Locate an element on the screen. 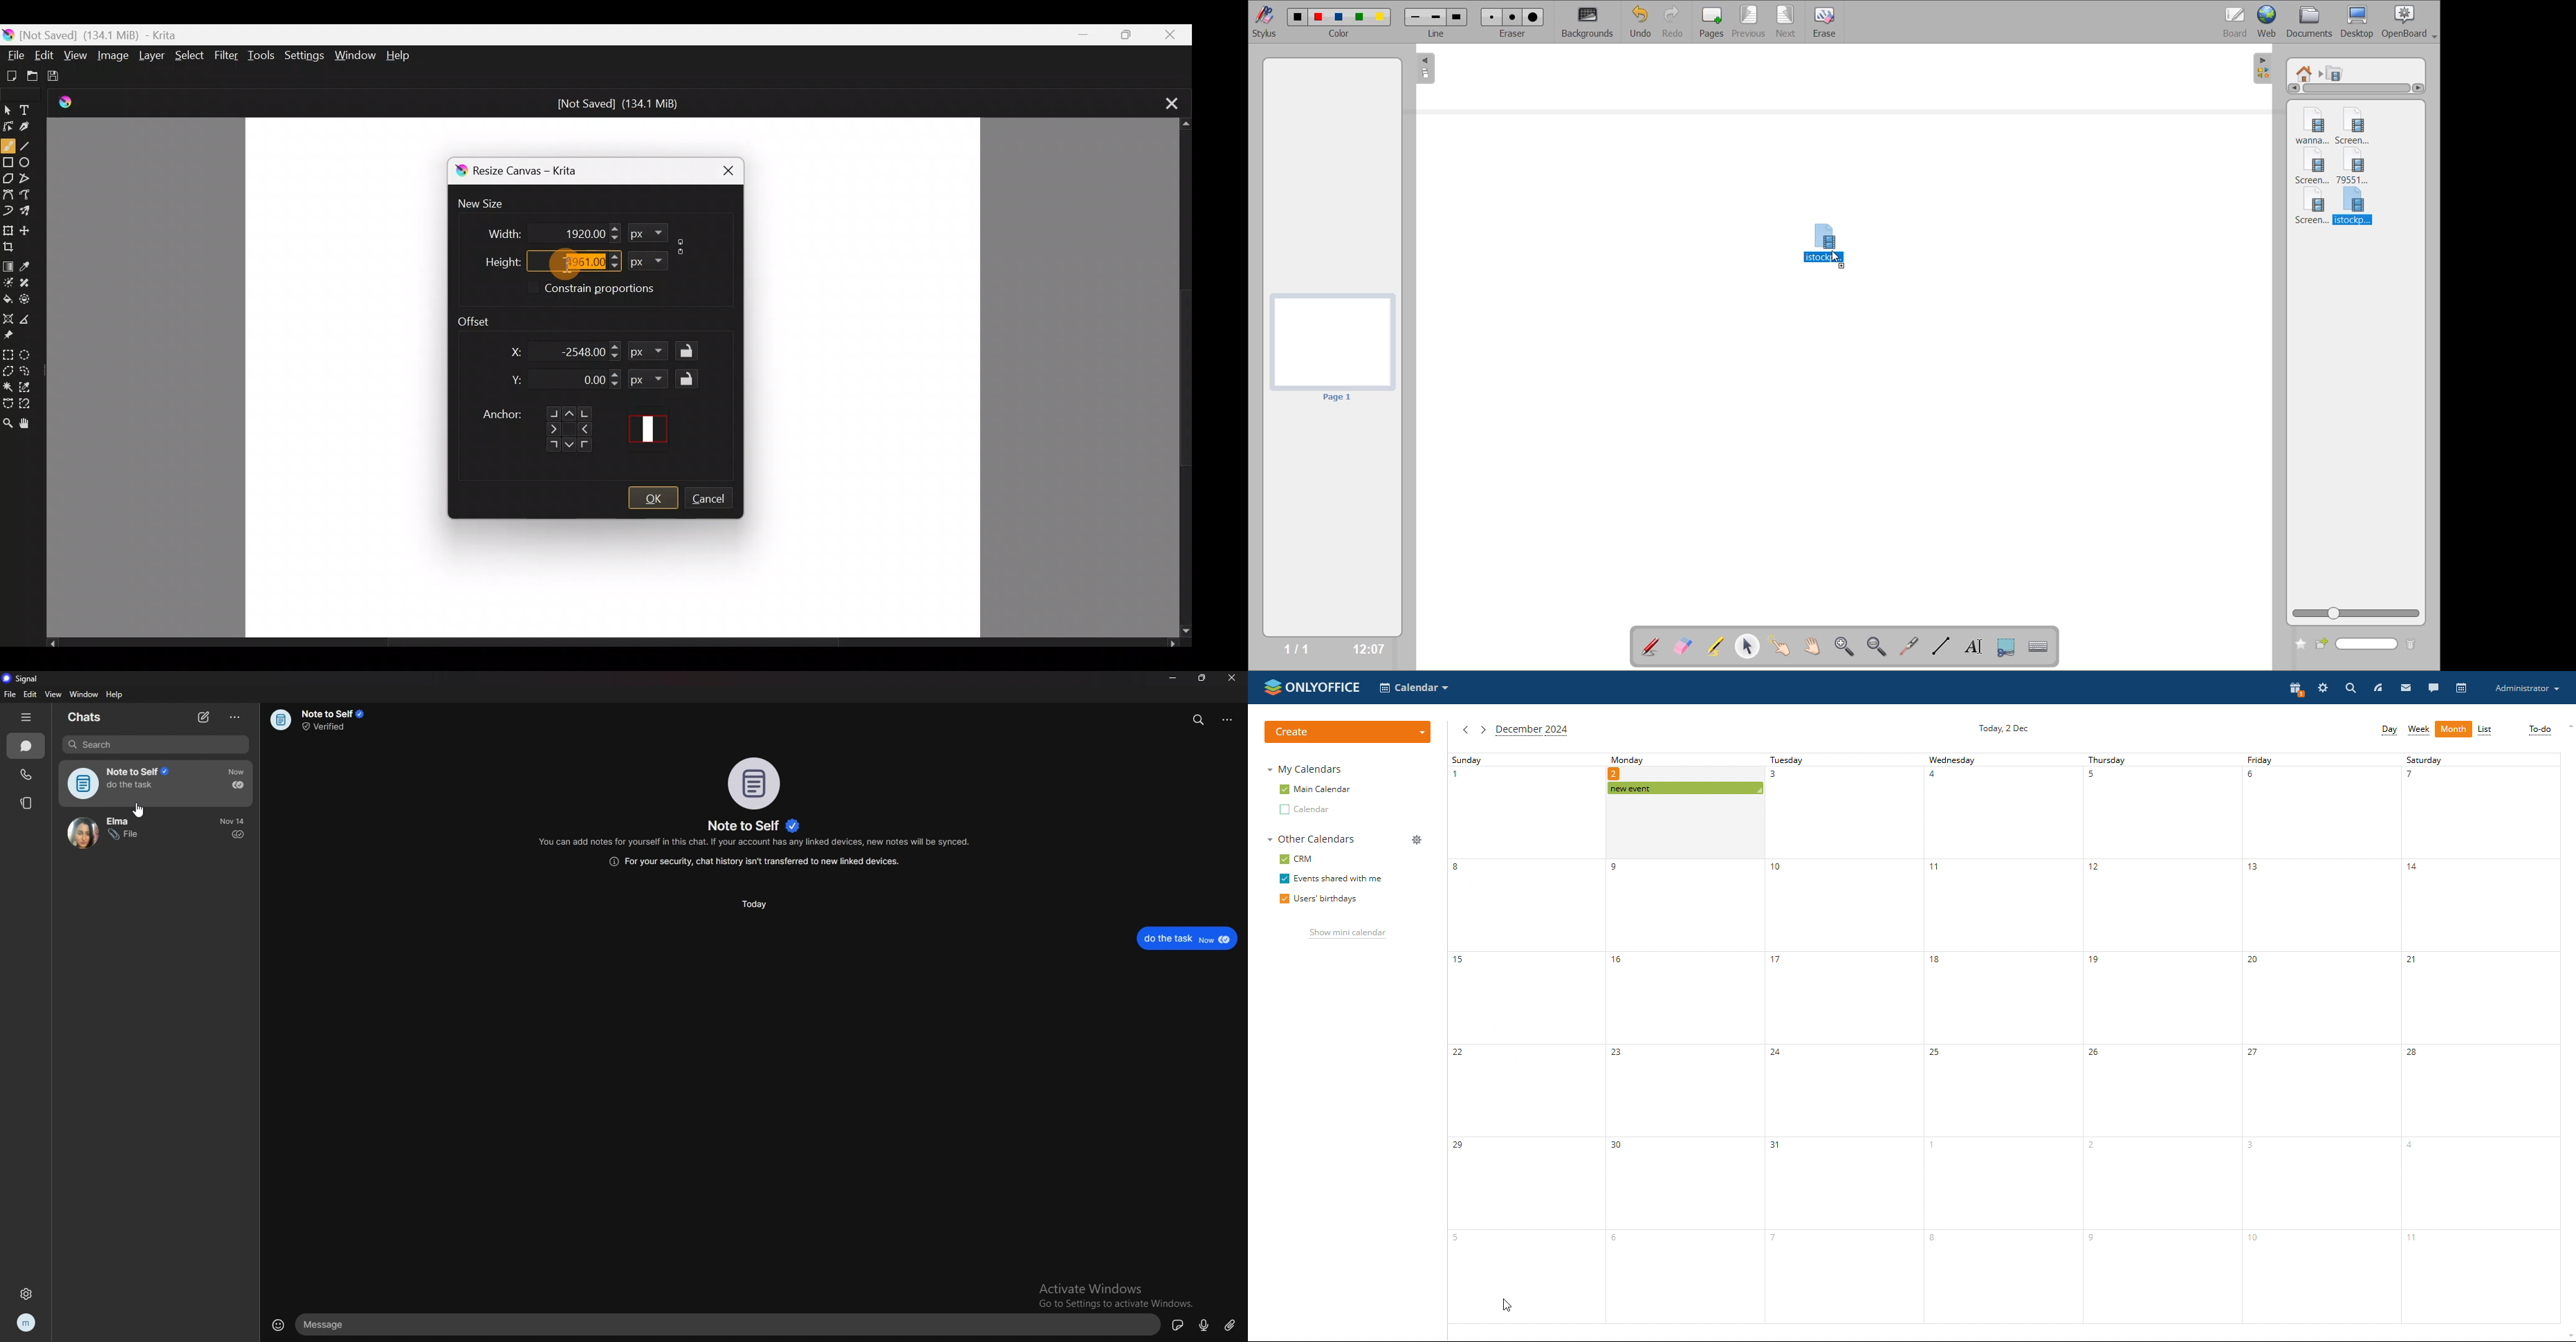 Image resolution: width=2576 pixels, height=1344 pixels. [Not Saved] (134.1 MiB) - Krita is located at coordinates (131, 32).